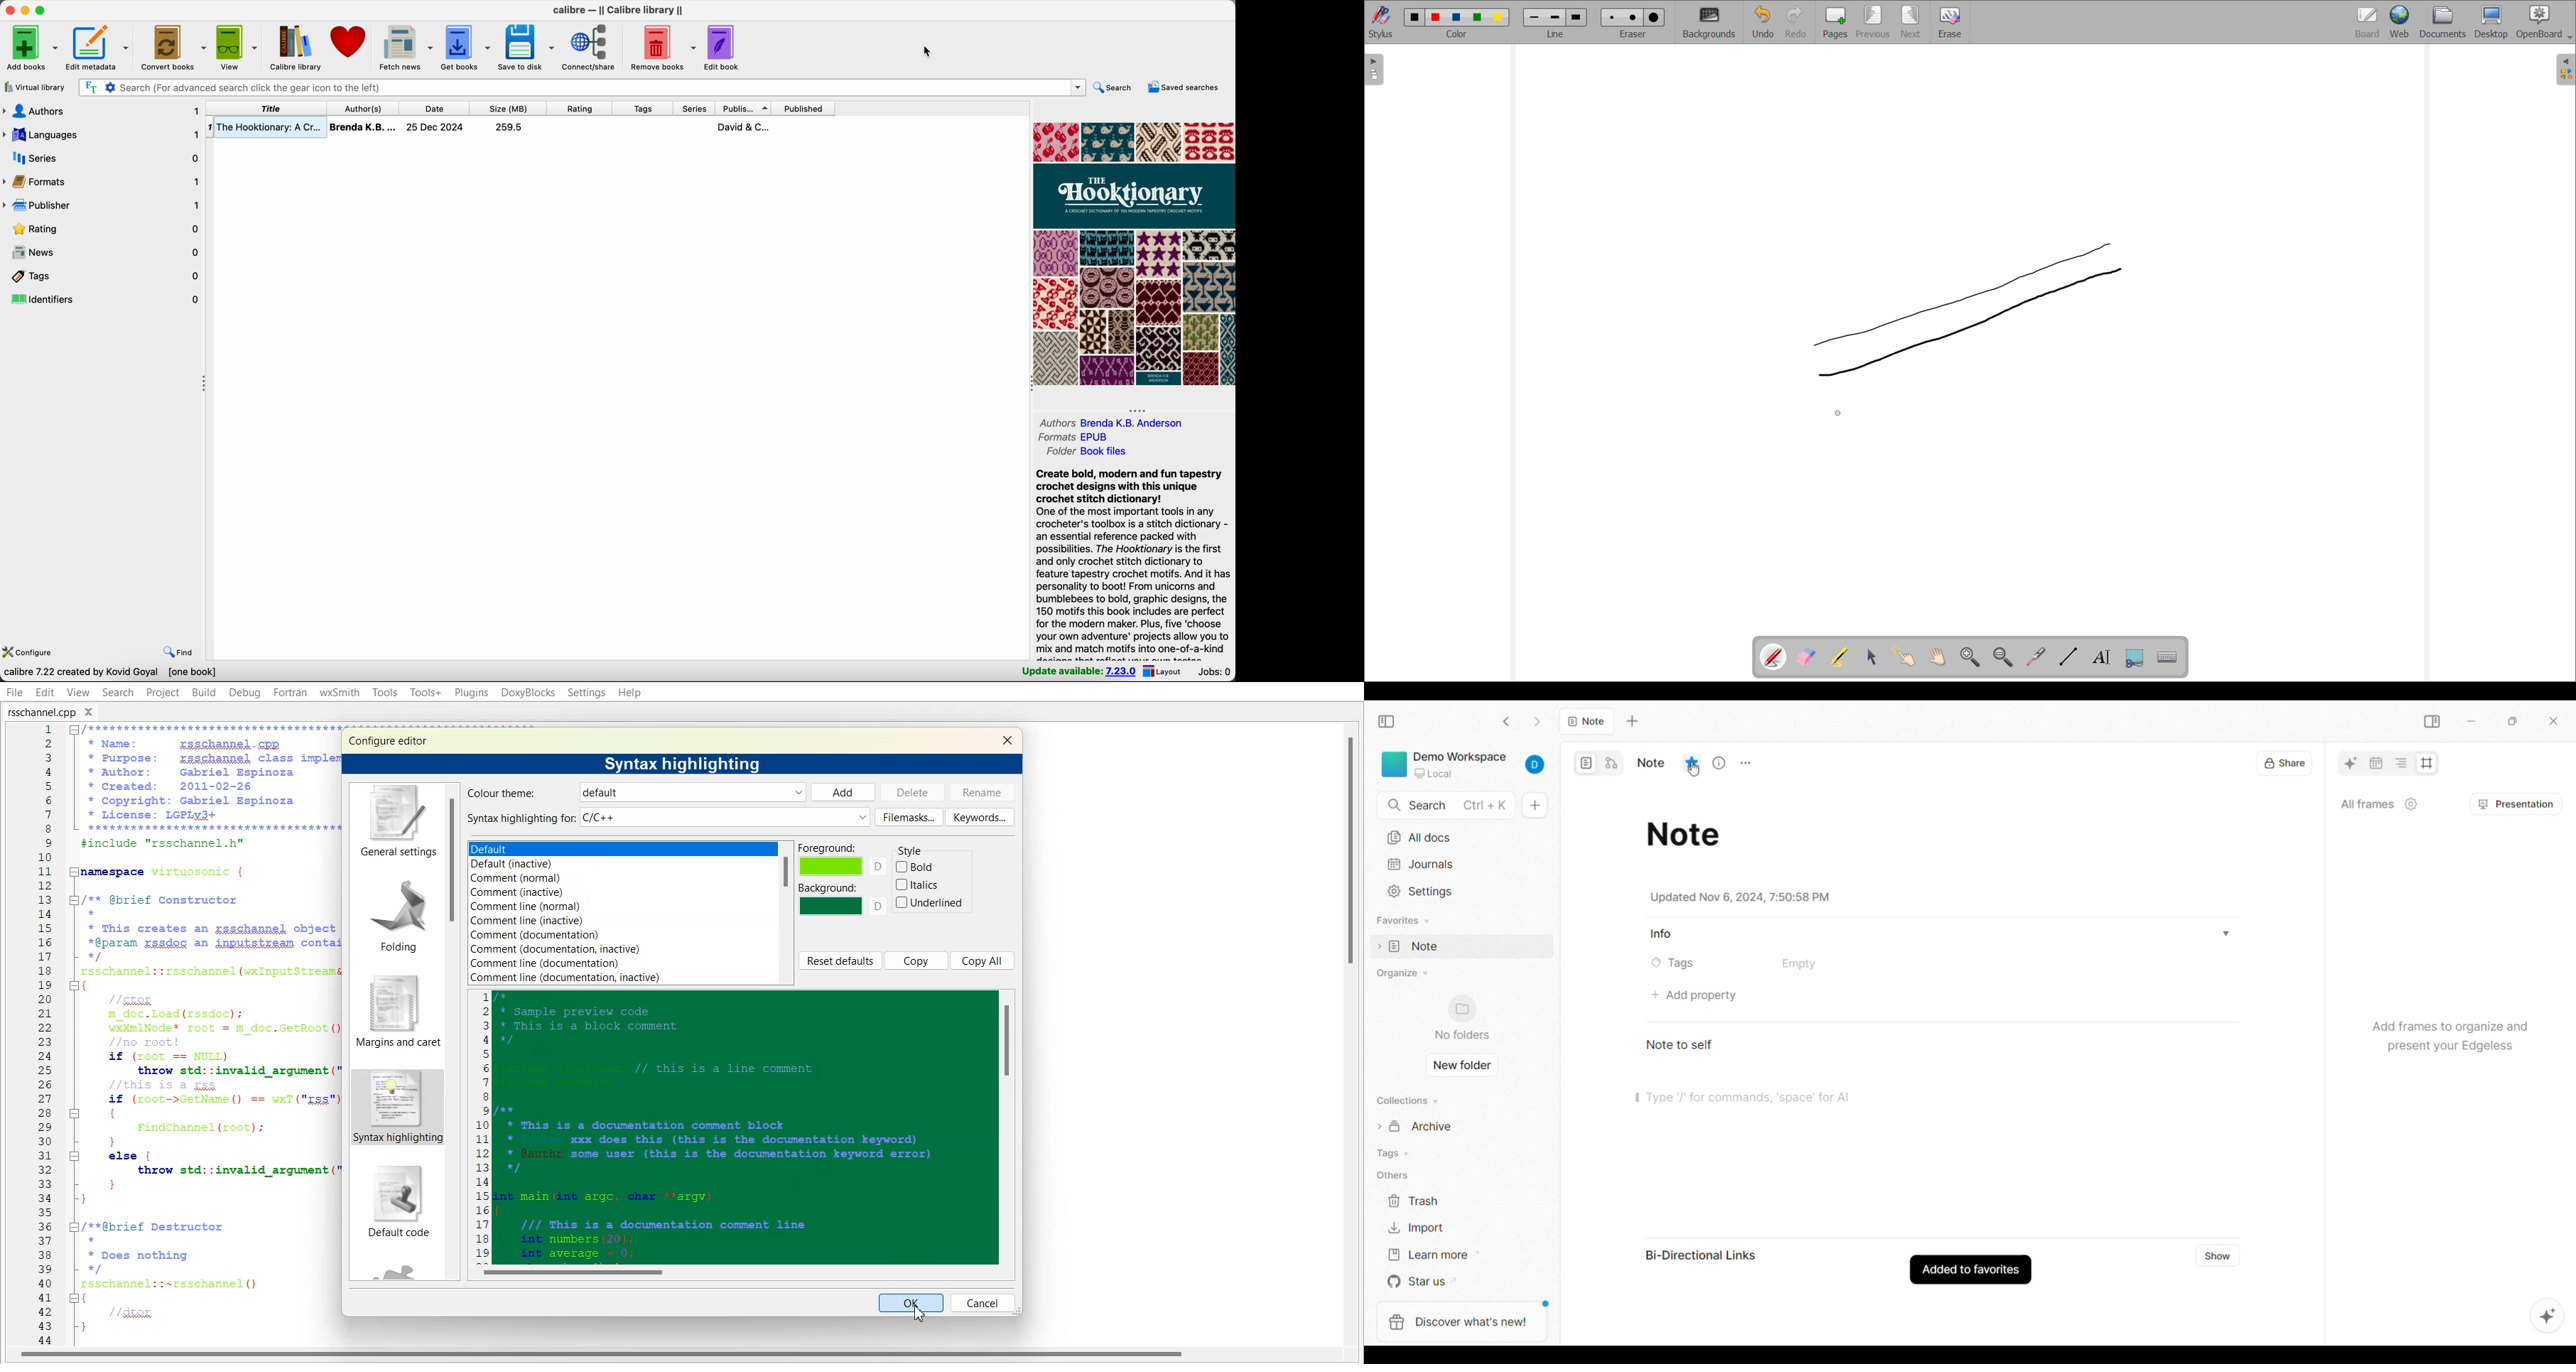 The height and width of the screenshot is (1372, 2576). Describe the element at coordinates (8, 10) in the screenshot. I see `close program` at that location.